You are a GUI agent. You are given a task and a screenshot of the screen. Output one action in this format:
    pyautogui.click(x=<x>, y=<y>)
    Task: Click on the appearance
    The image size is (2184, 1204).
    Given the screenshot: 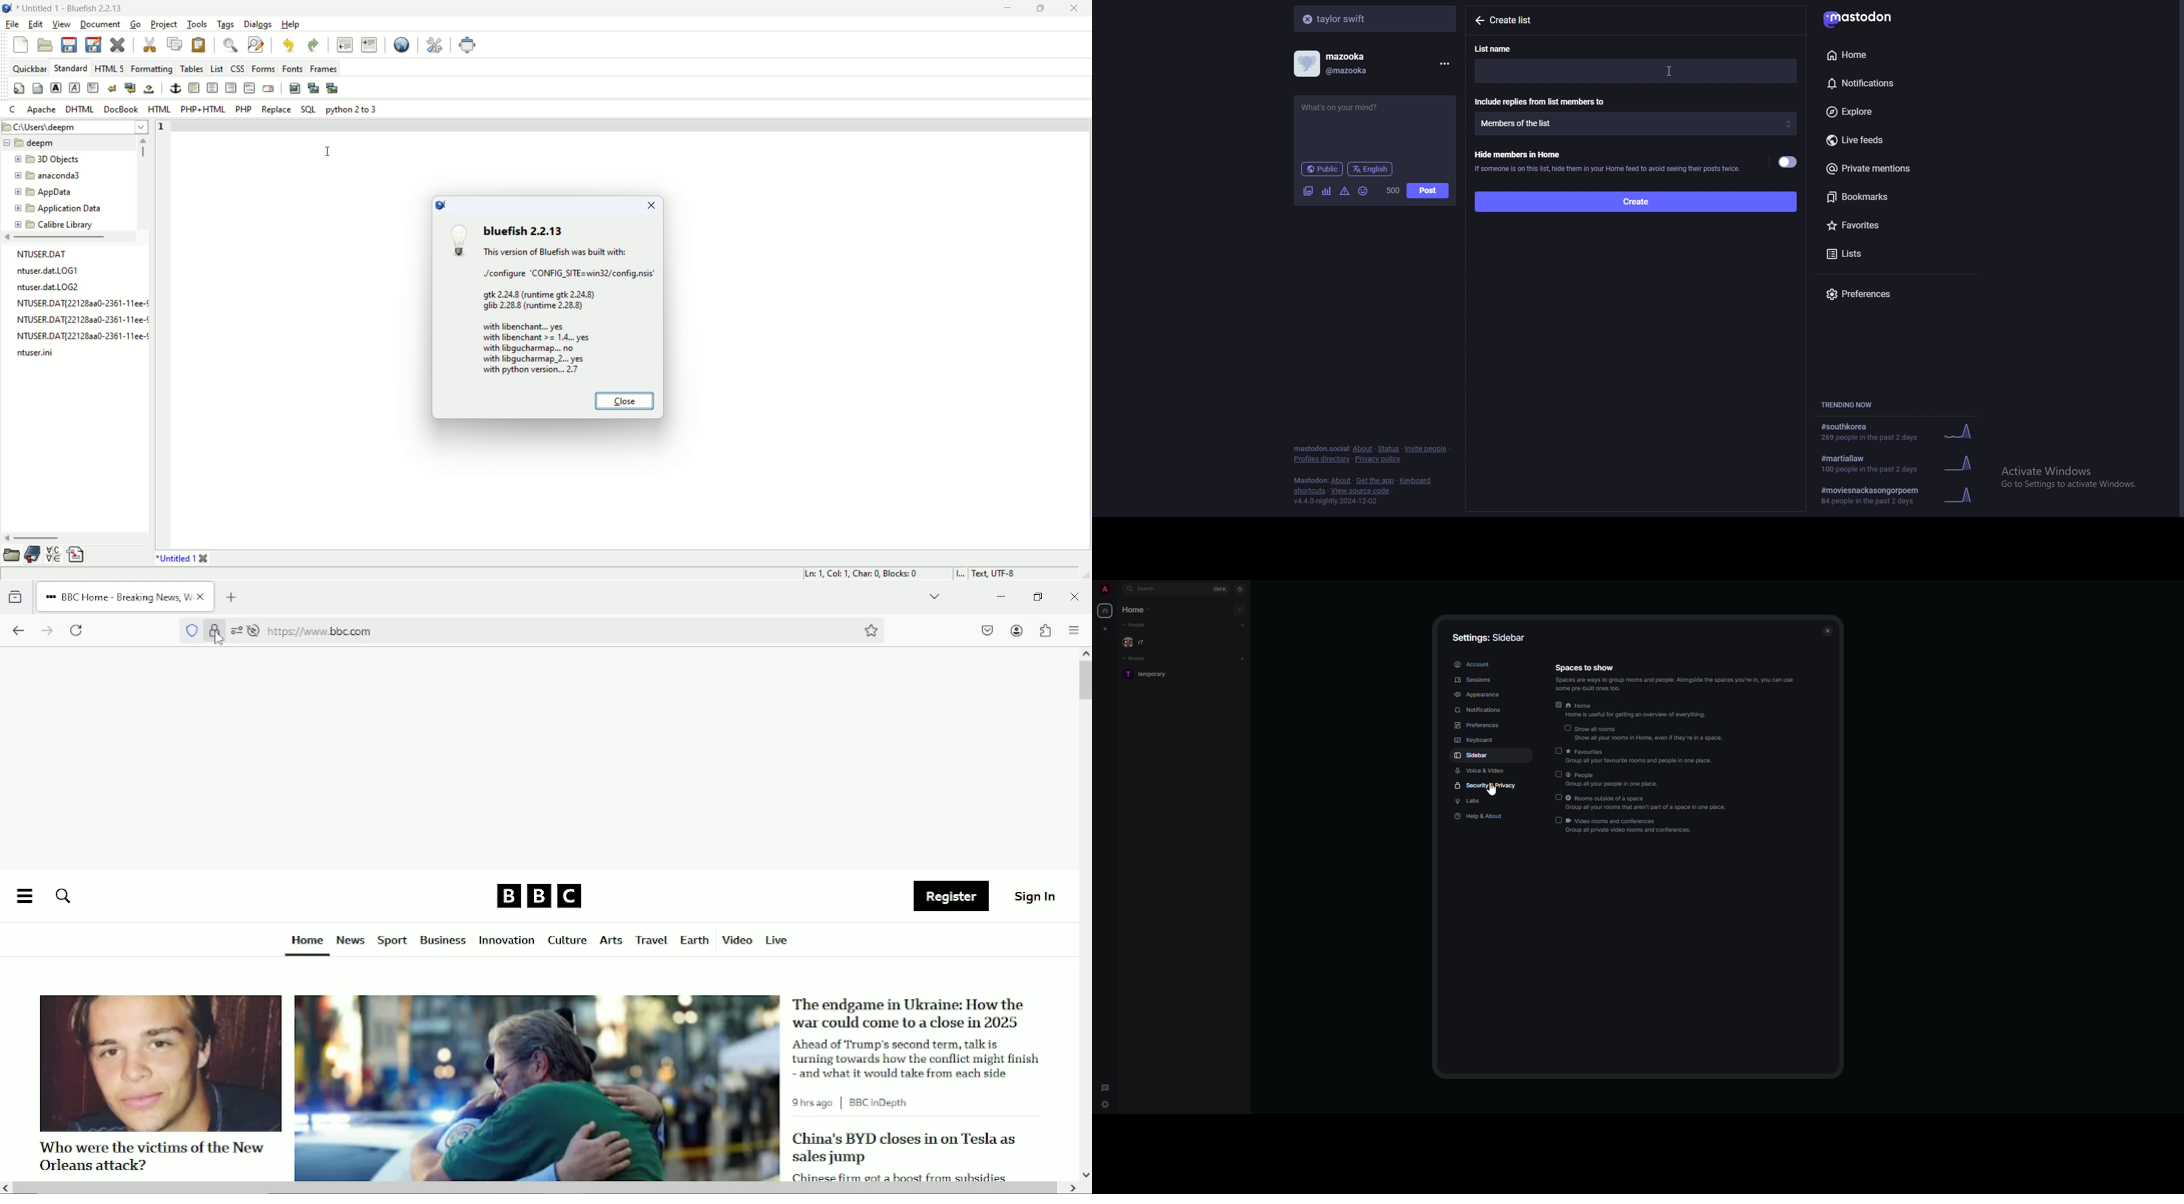 What is the action you would take?
    pyautogui.click(x=1480, y=694)
    